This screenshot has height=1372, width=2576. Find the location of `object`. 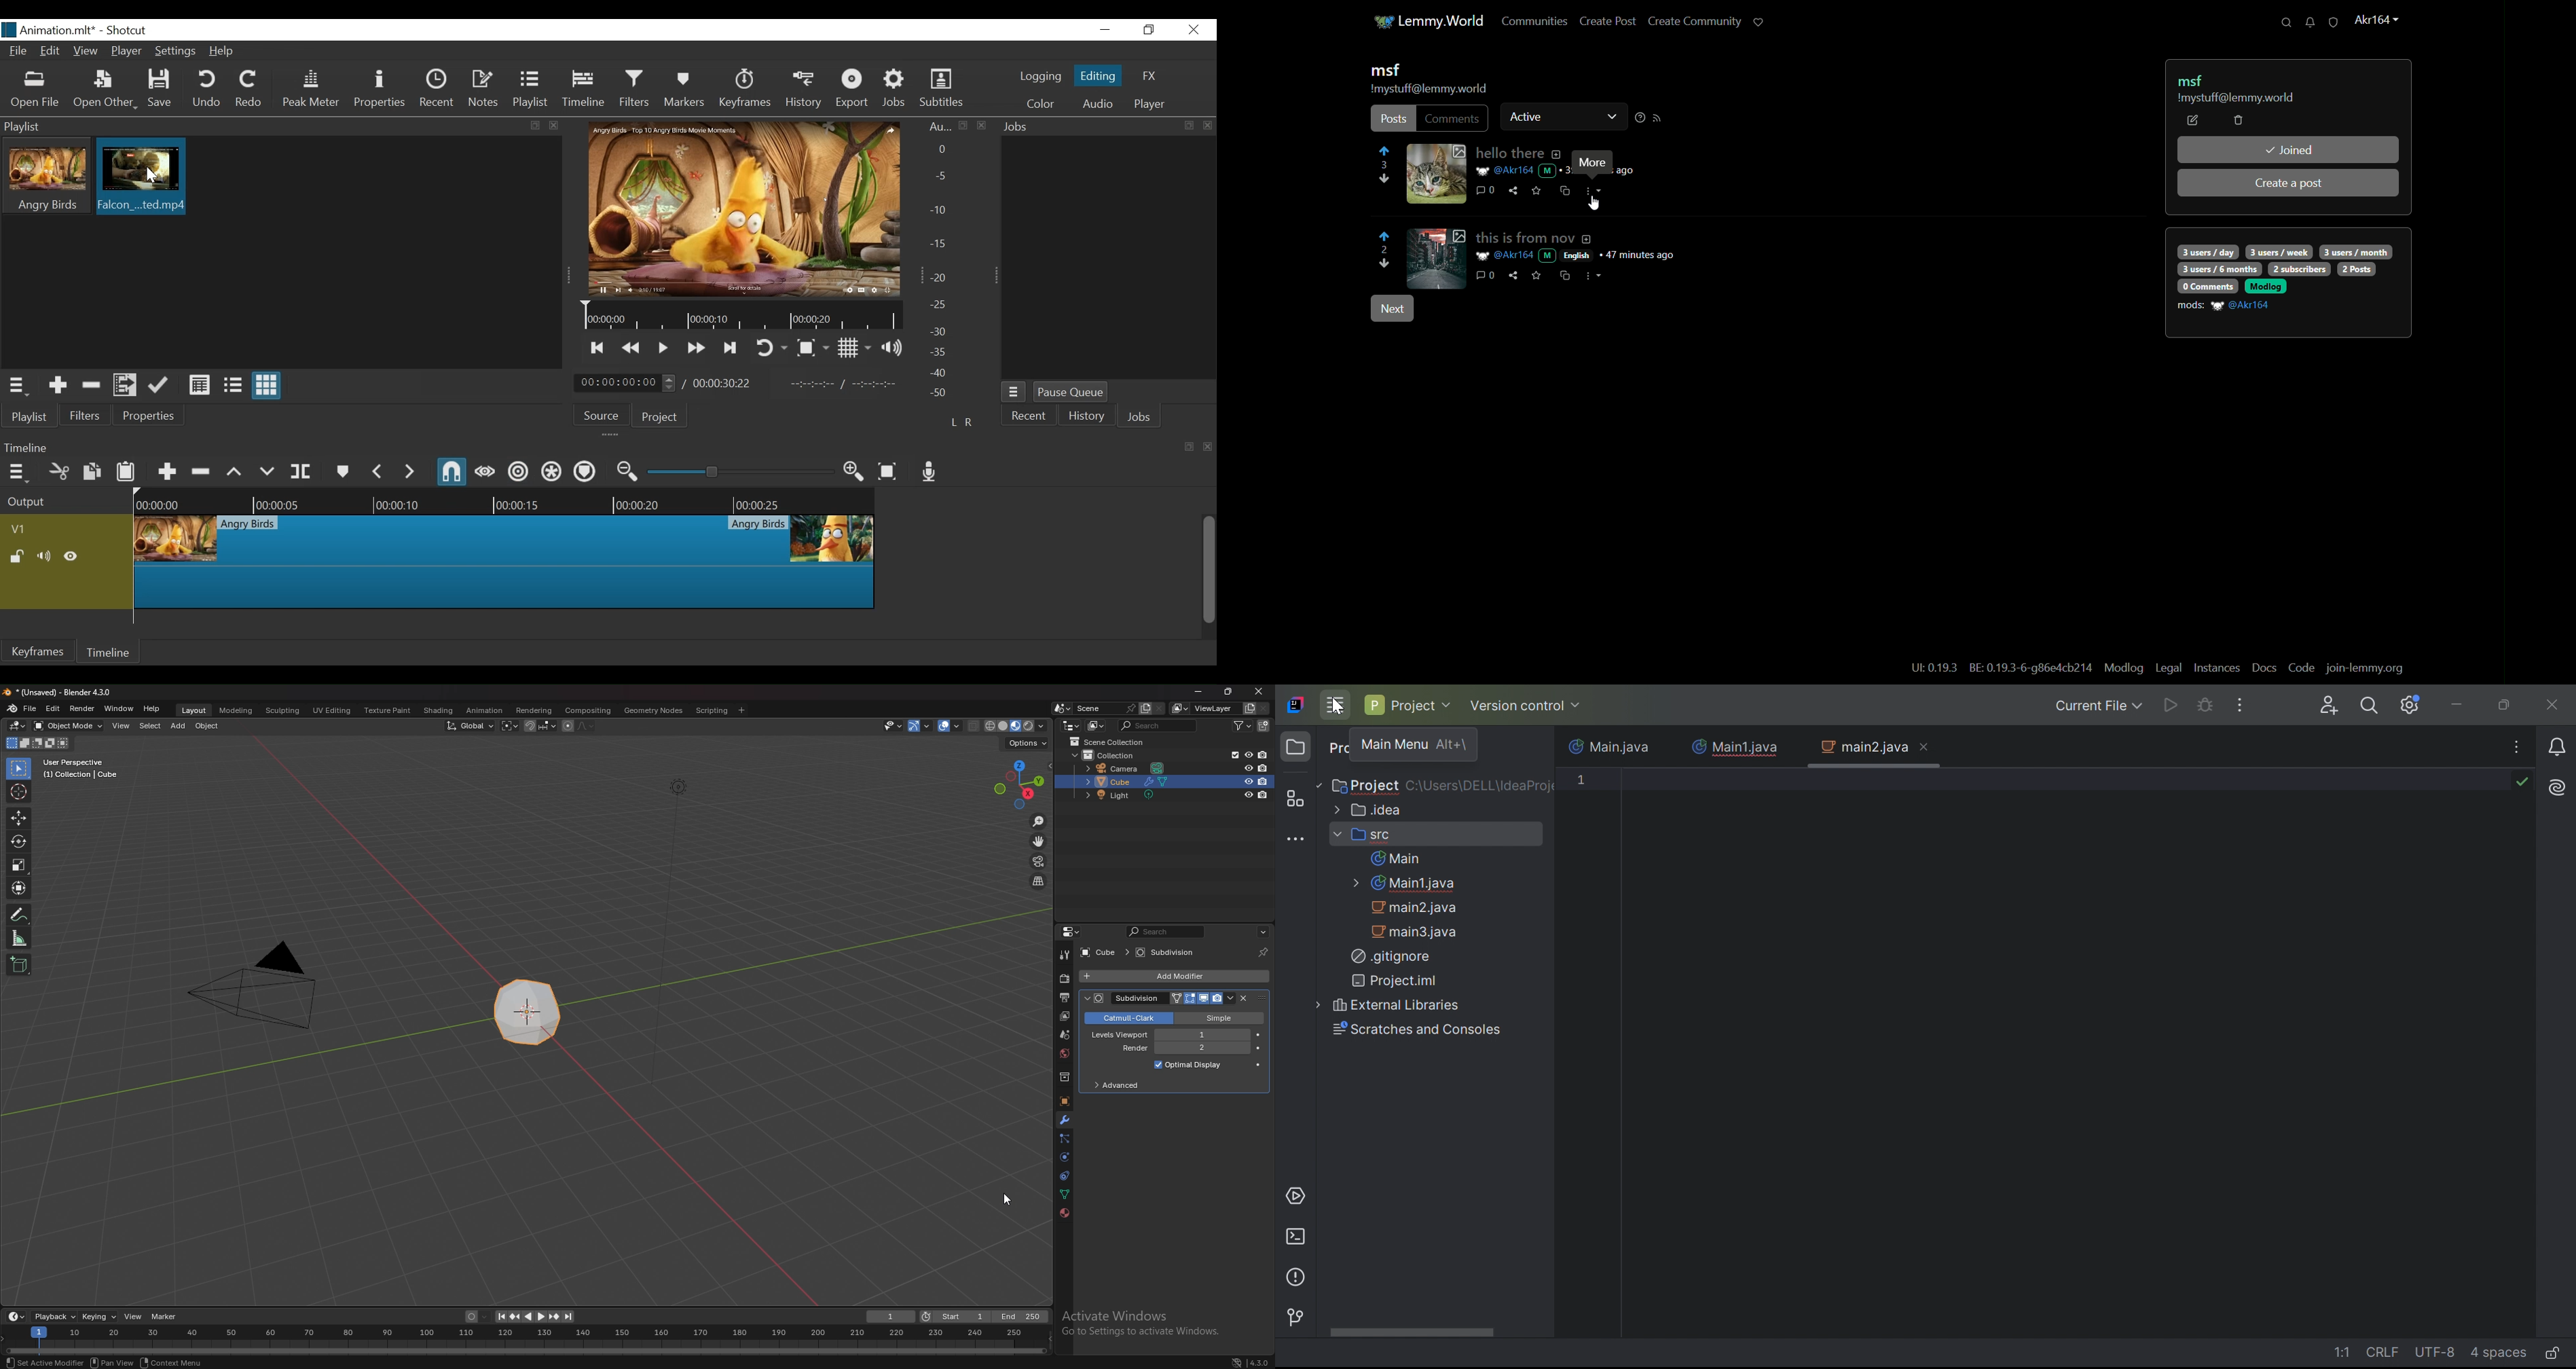

object is located at coordinates (1064, 1101).